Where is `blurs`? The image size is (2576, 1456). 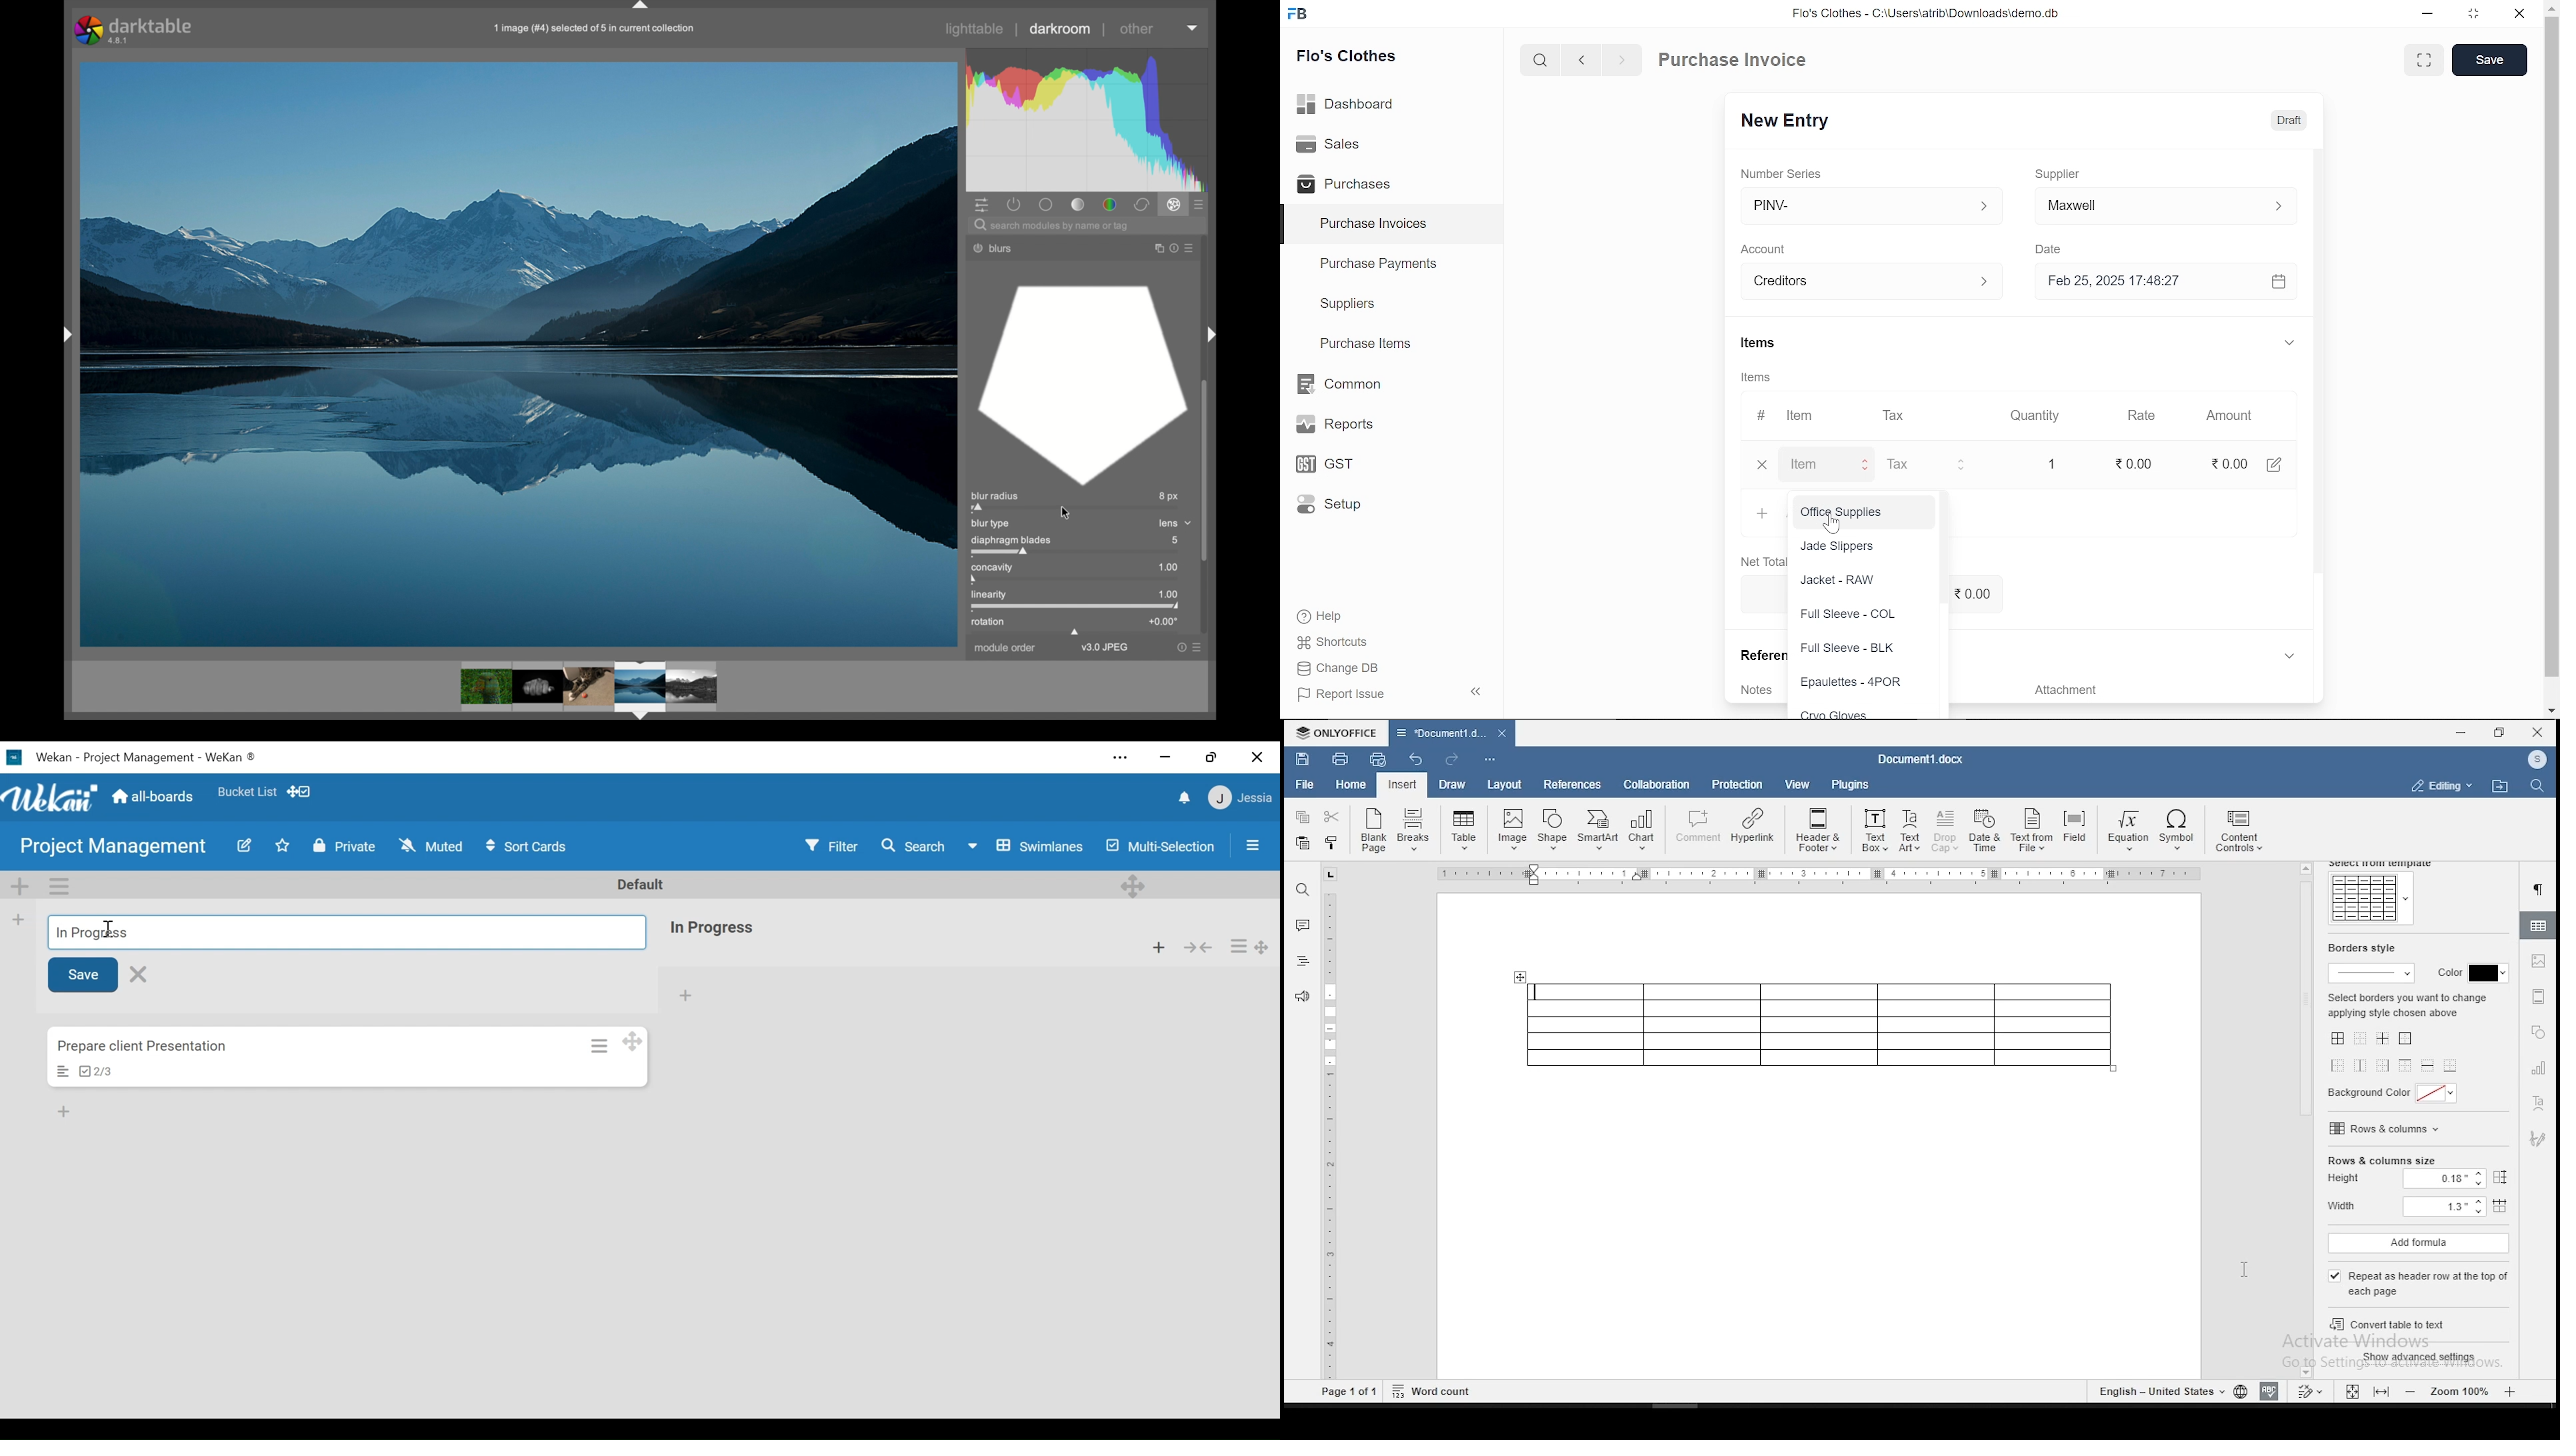 blurs is located at coordinates (1005, 248).